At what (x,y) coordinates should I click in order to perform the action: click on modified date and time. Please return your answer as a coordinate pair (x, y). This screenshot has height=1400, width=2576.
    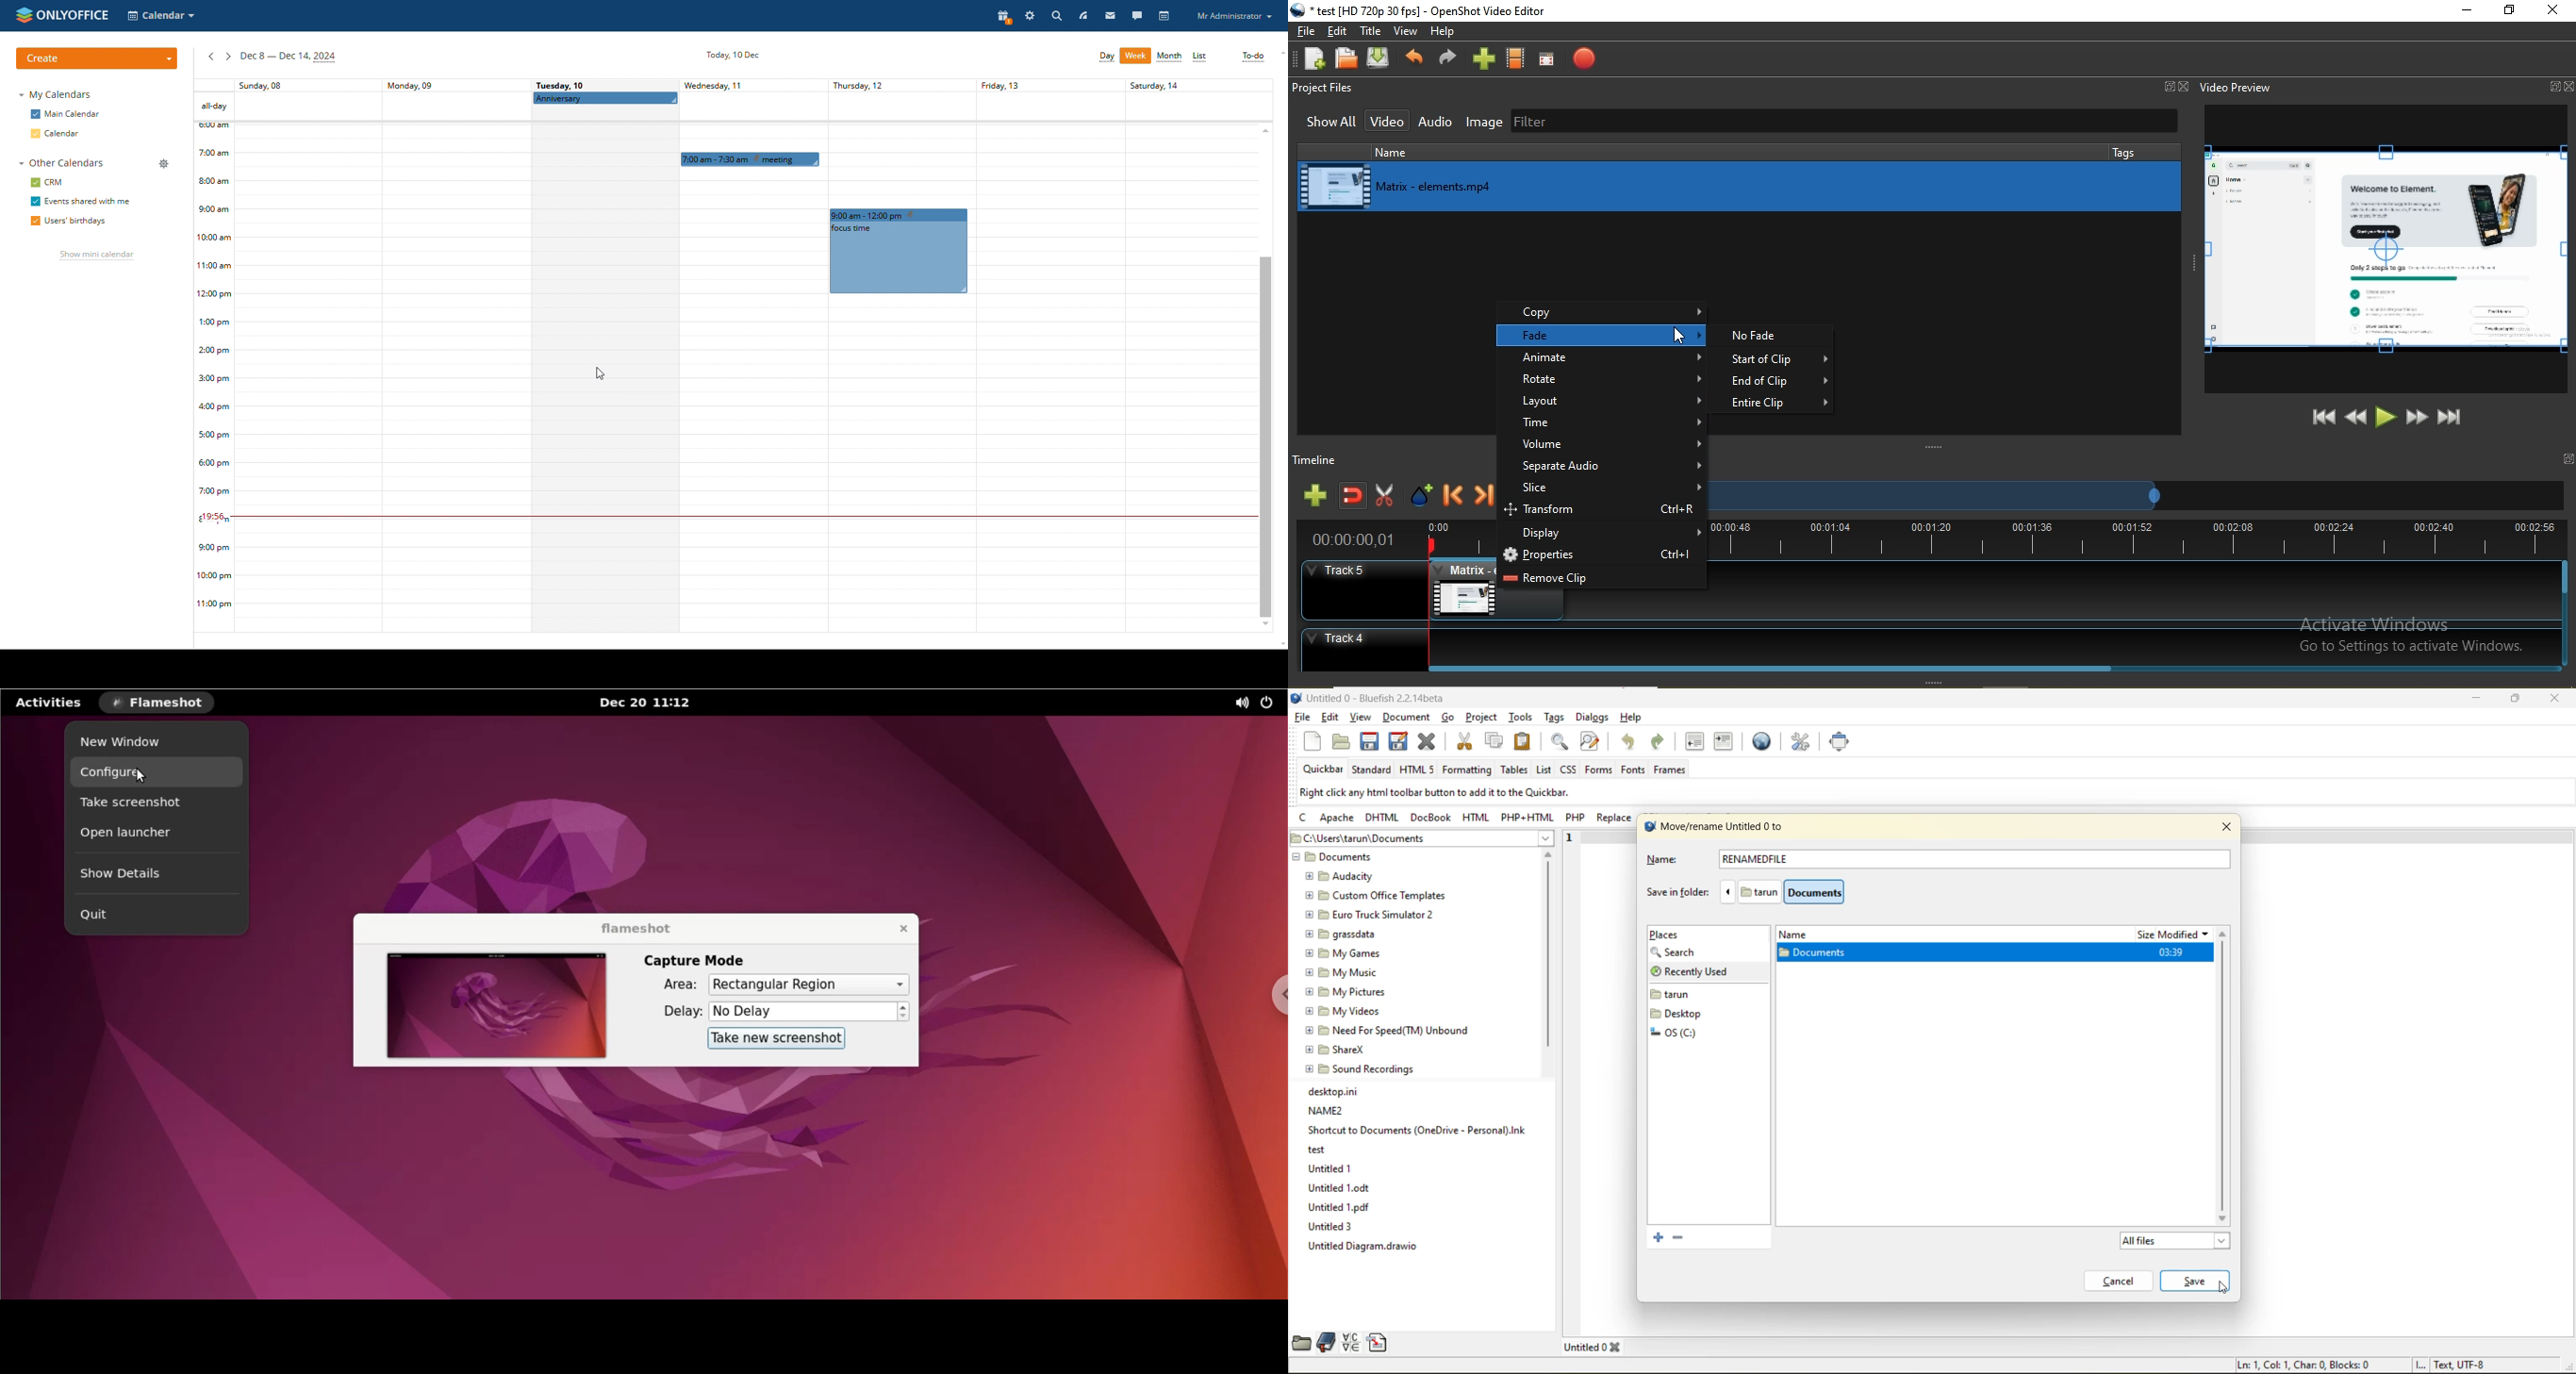
    Looking at the image, I should click on (2171, 953).